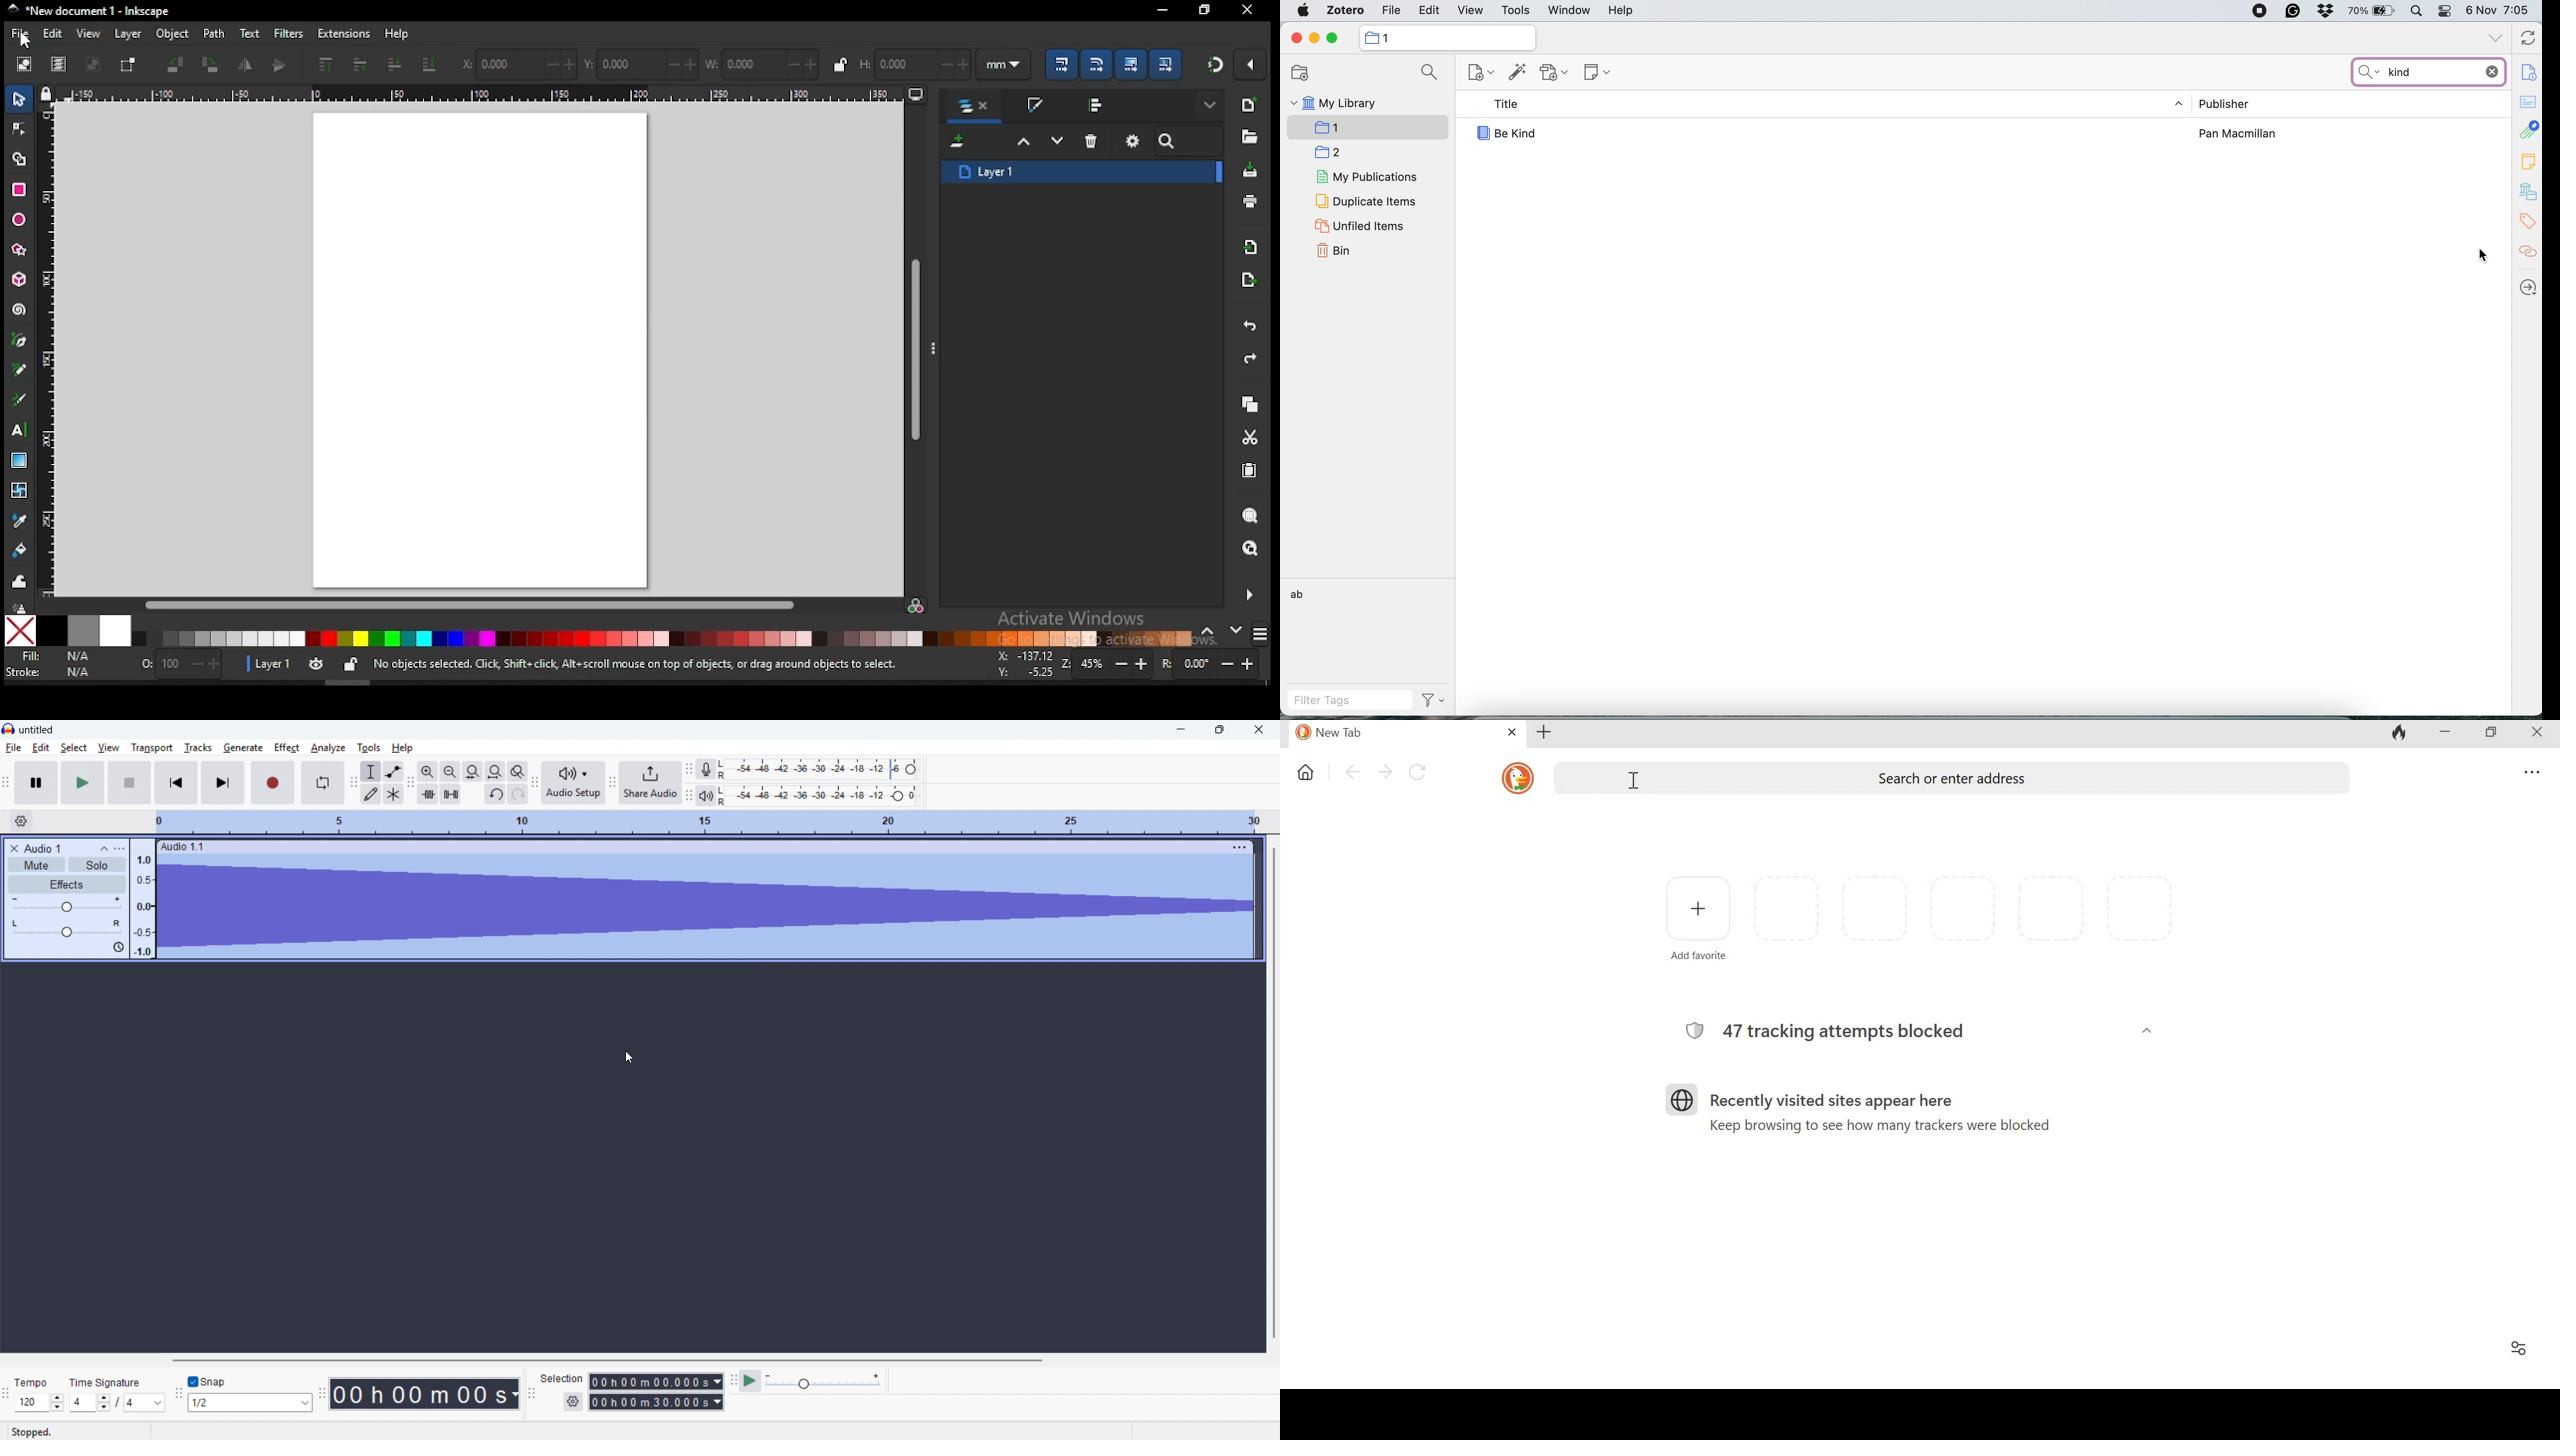 The image size is (2576, 1456). What do you see at coordinates (1373, 38) in the screenshot?
I see `icon` at bounding box center [1373, 38].